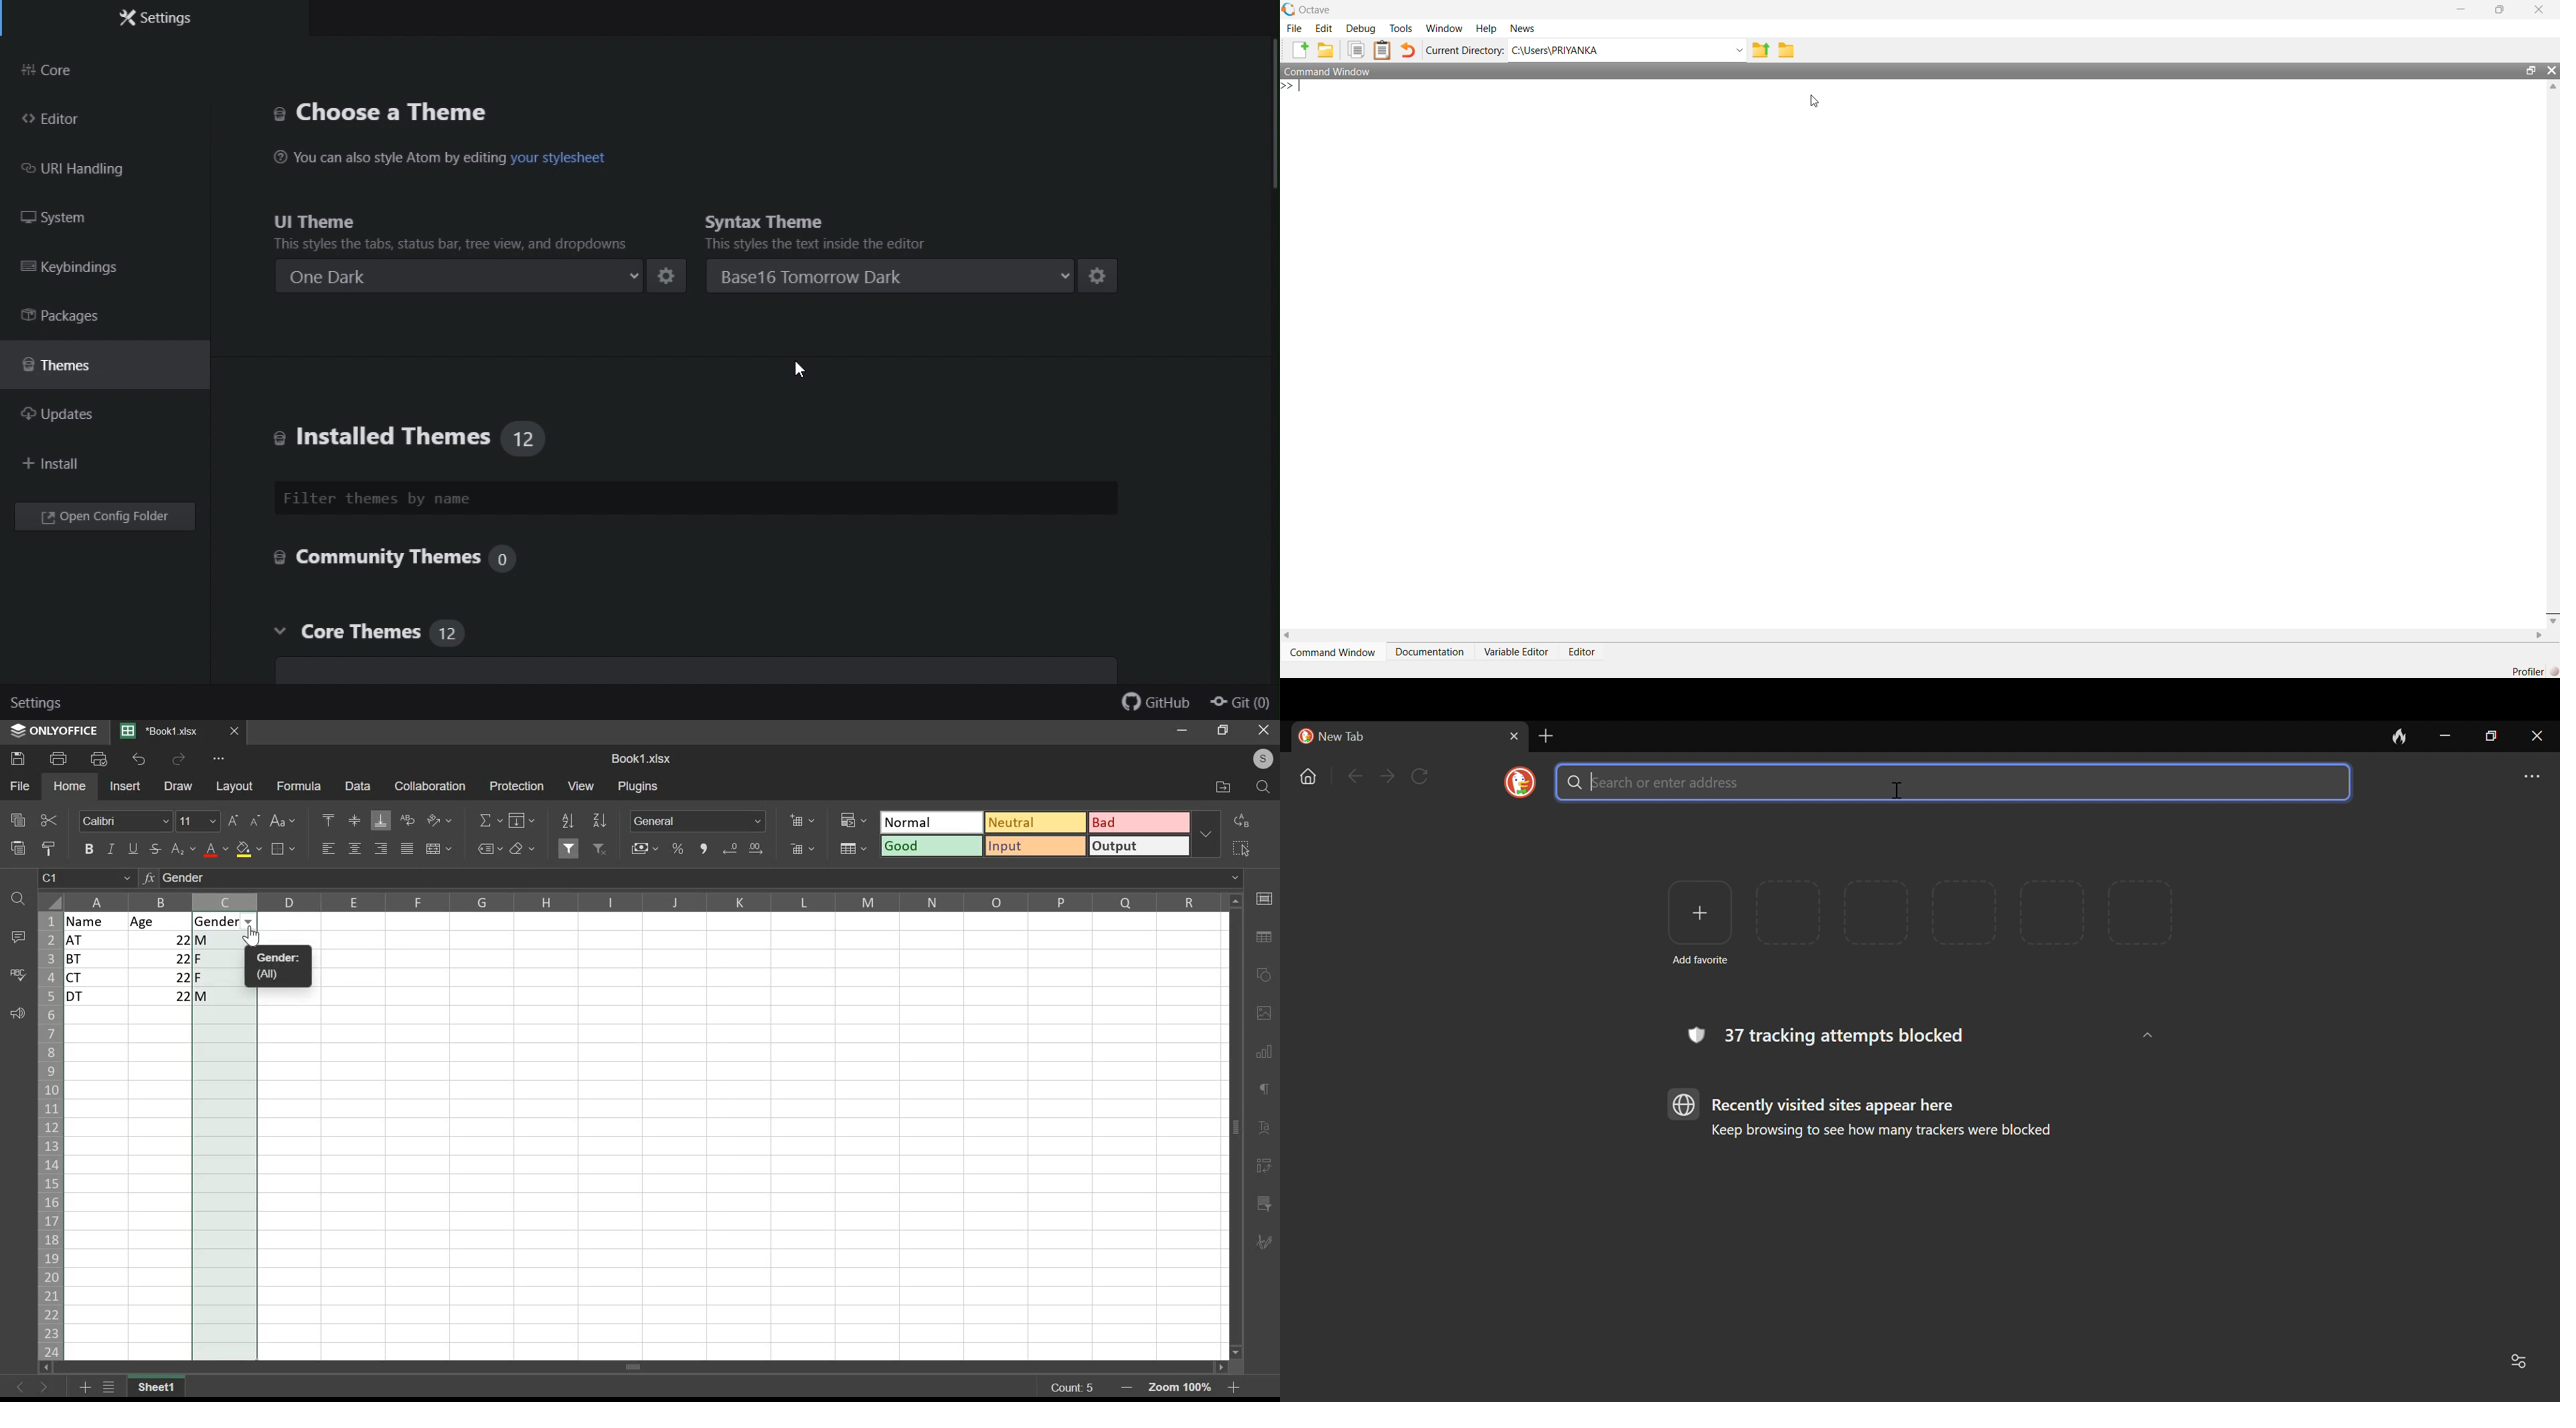  Describe the element at coordinates (1263, 1168) in the screenshot. I see `pivot table` at that location.